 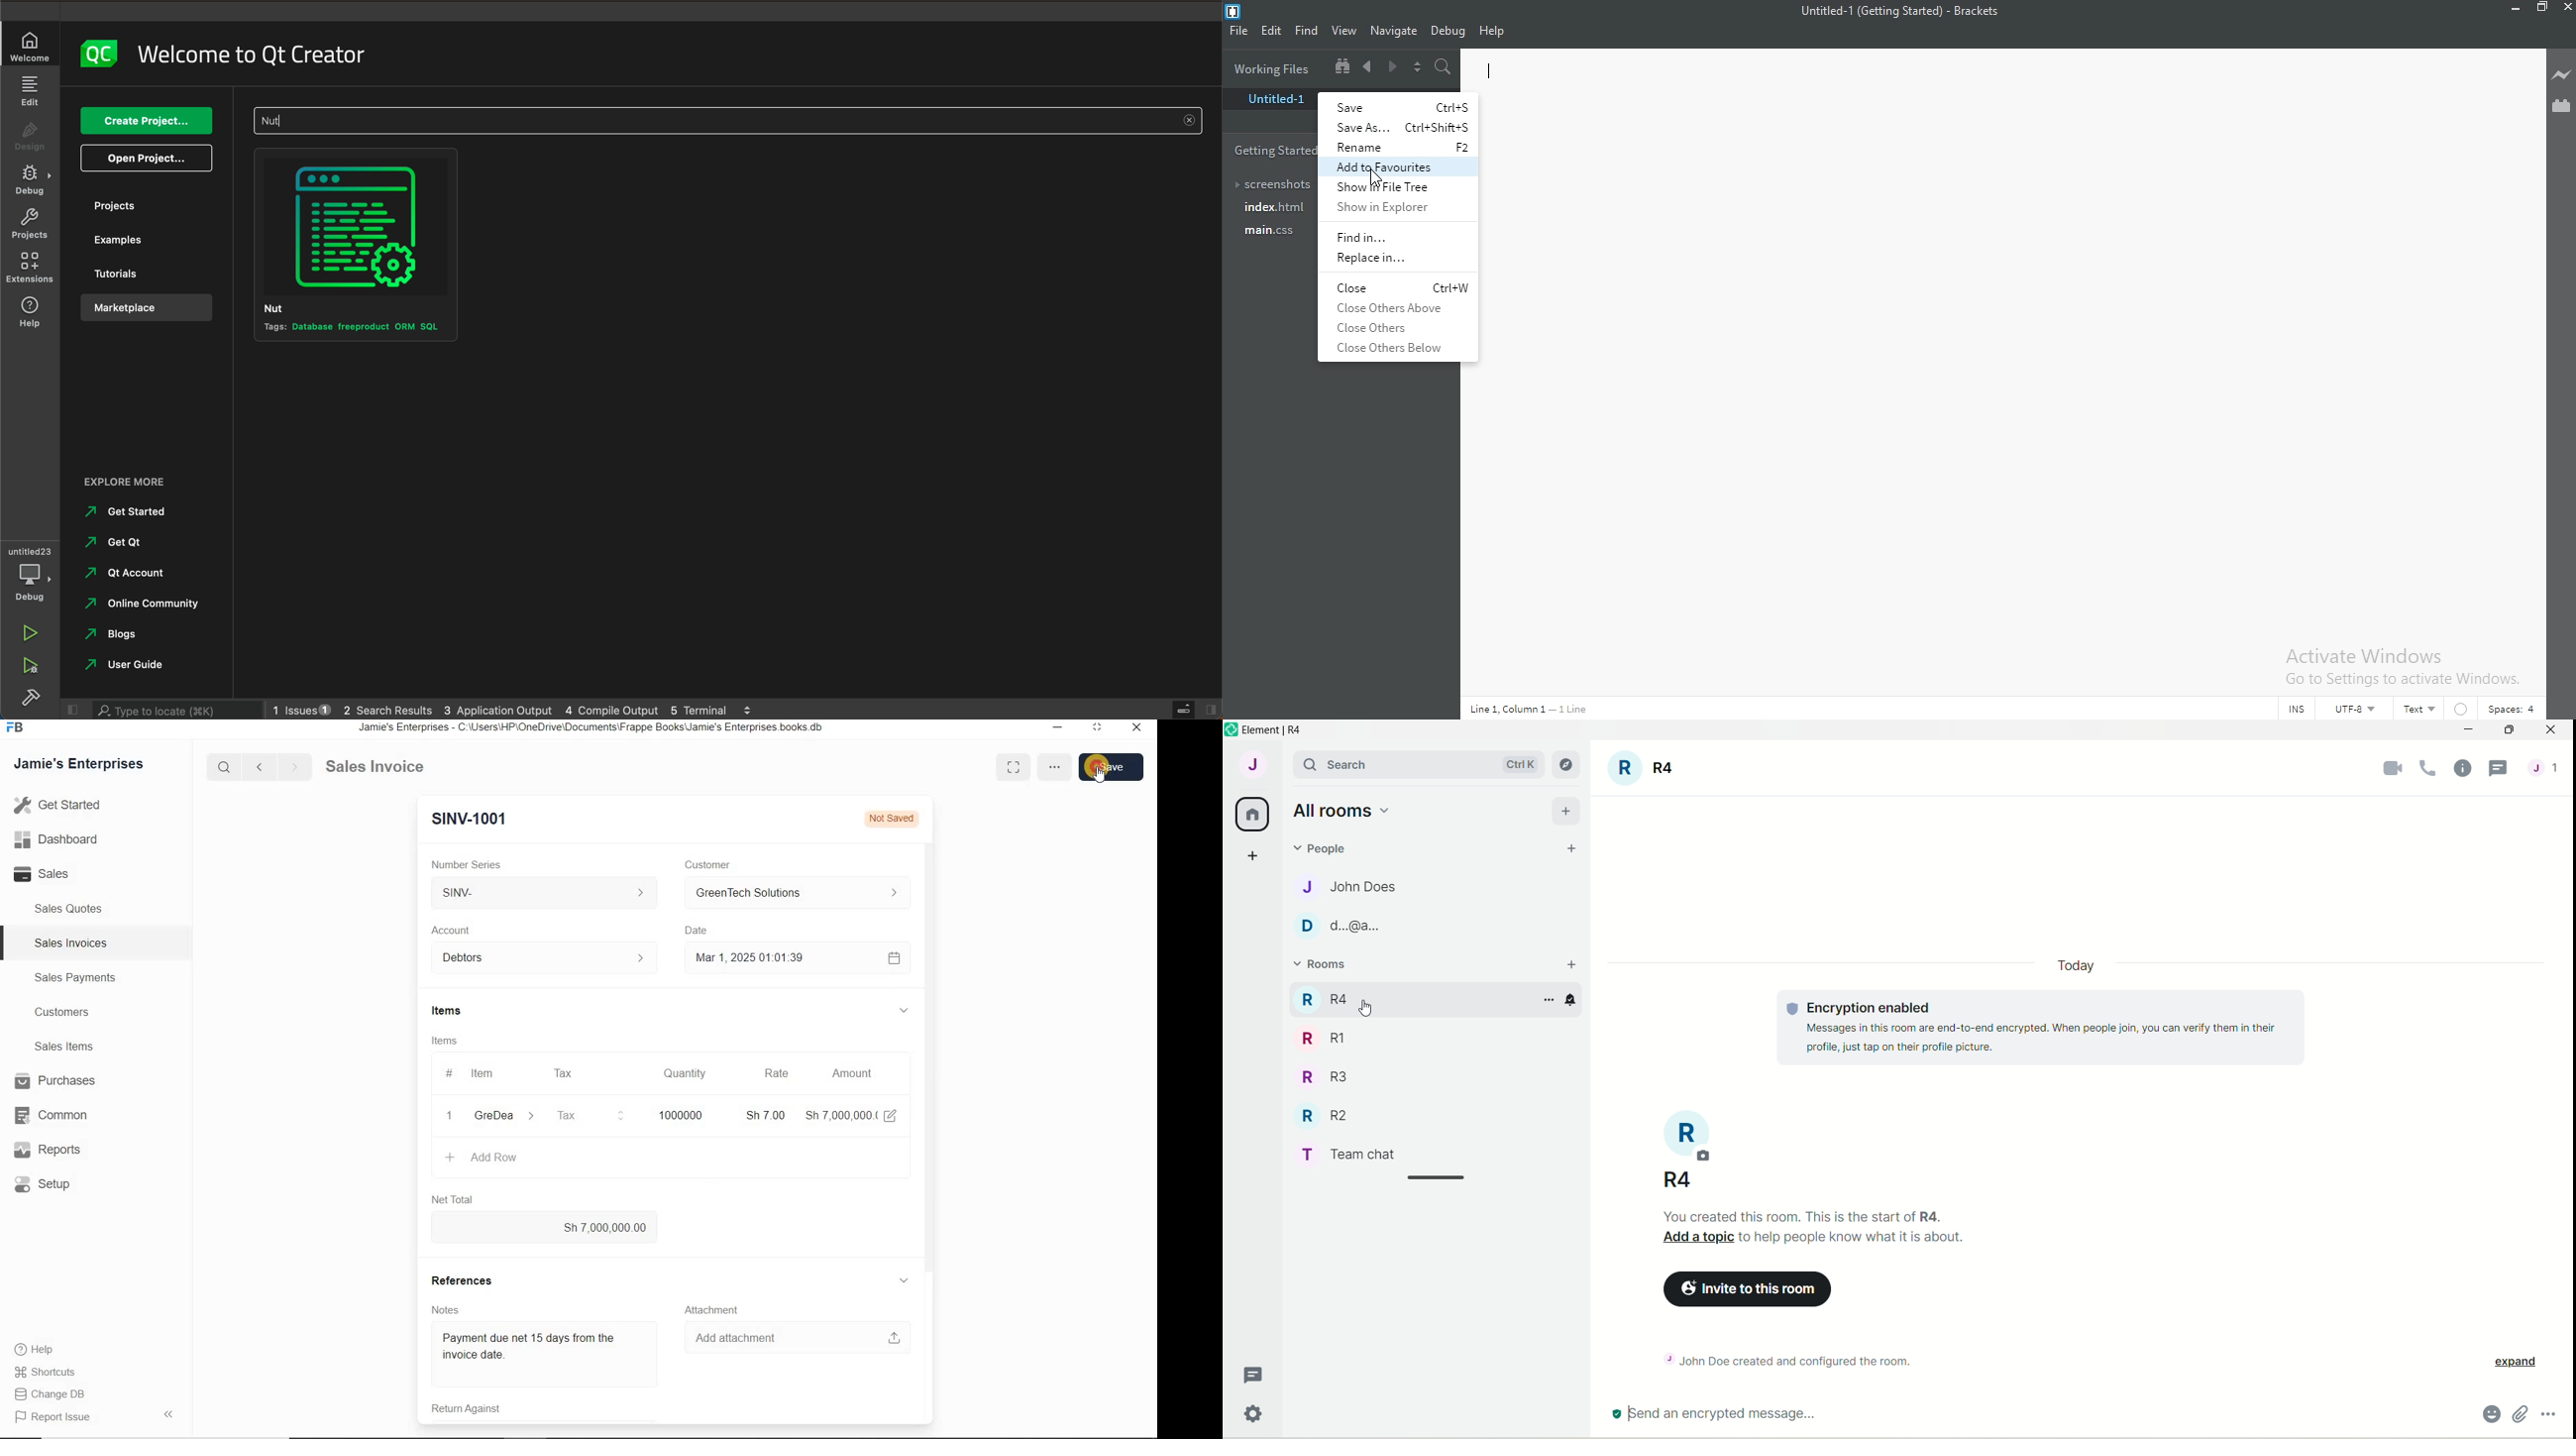 I want to click on Setup, so click(x=52, y=1185).